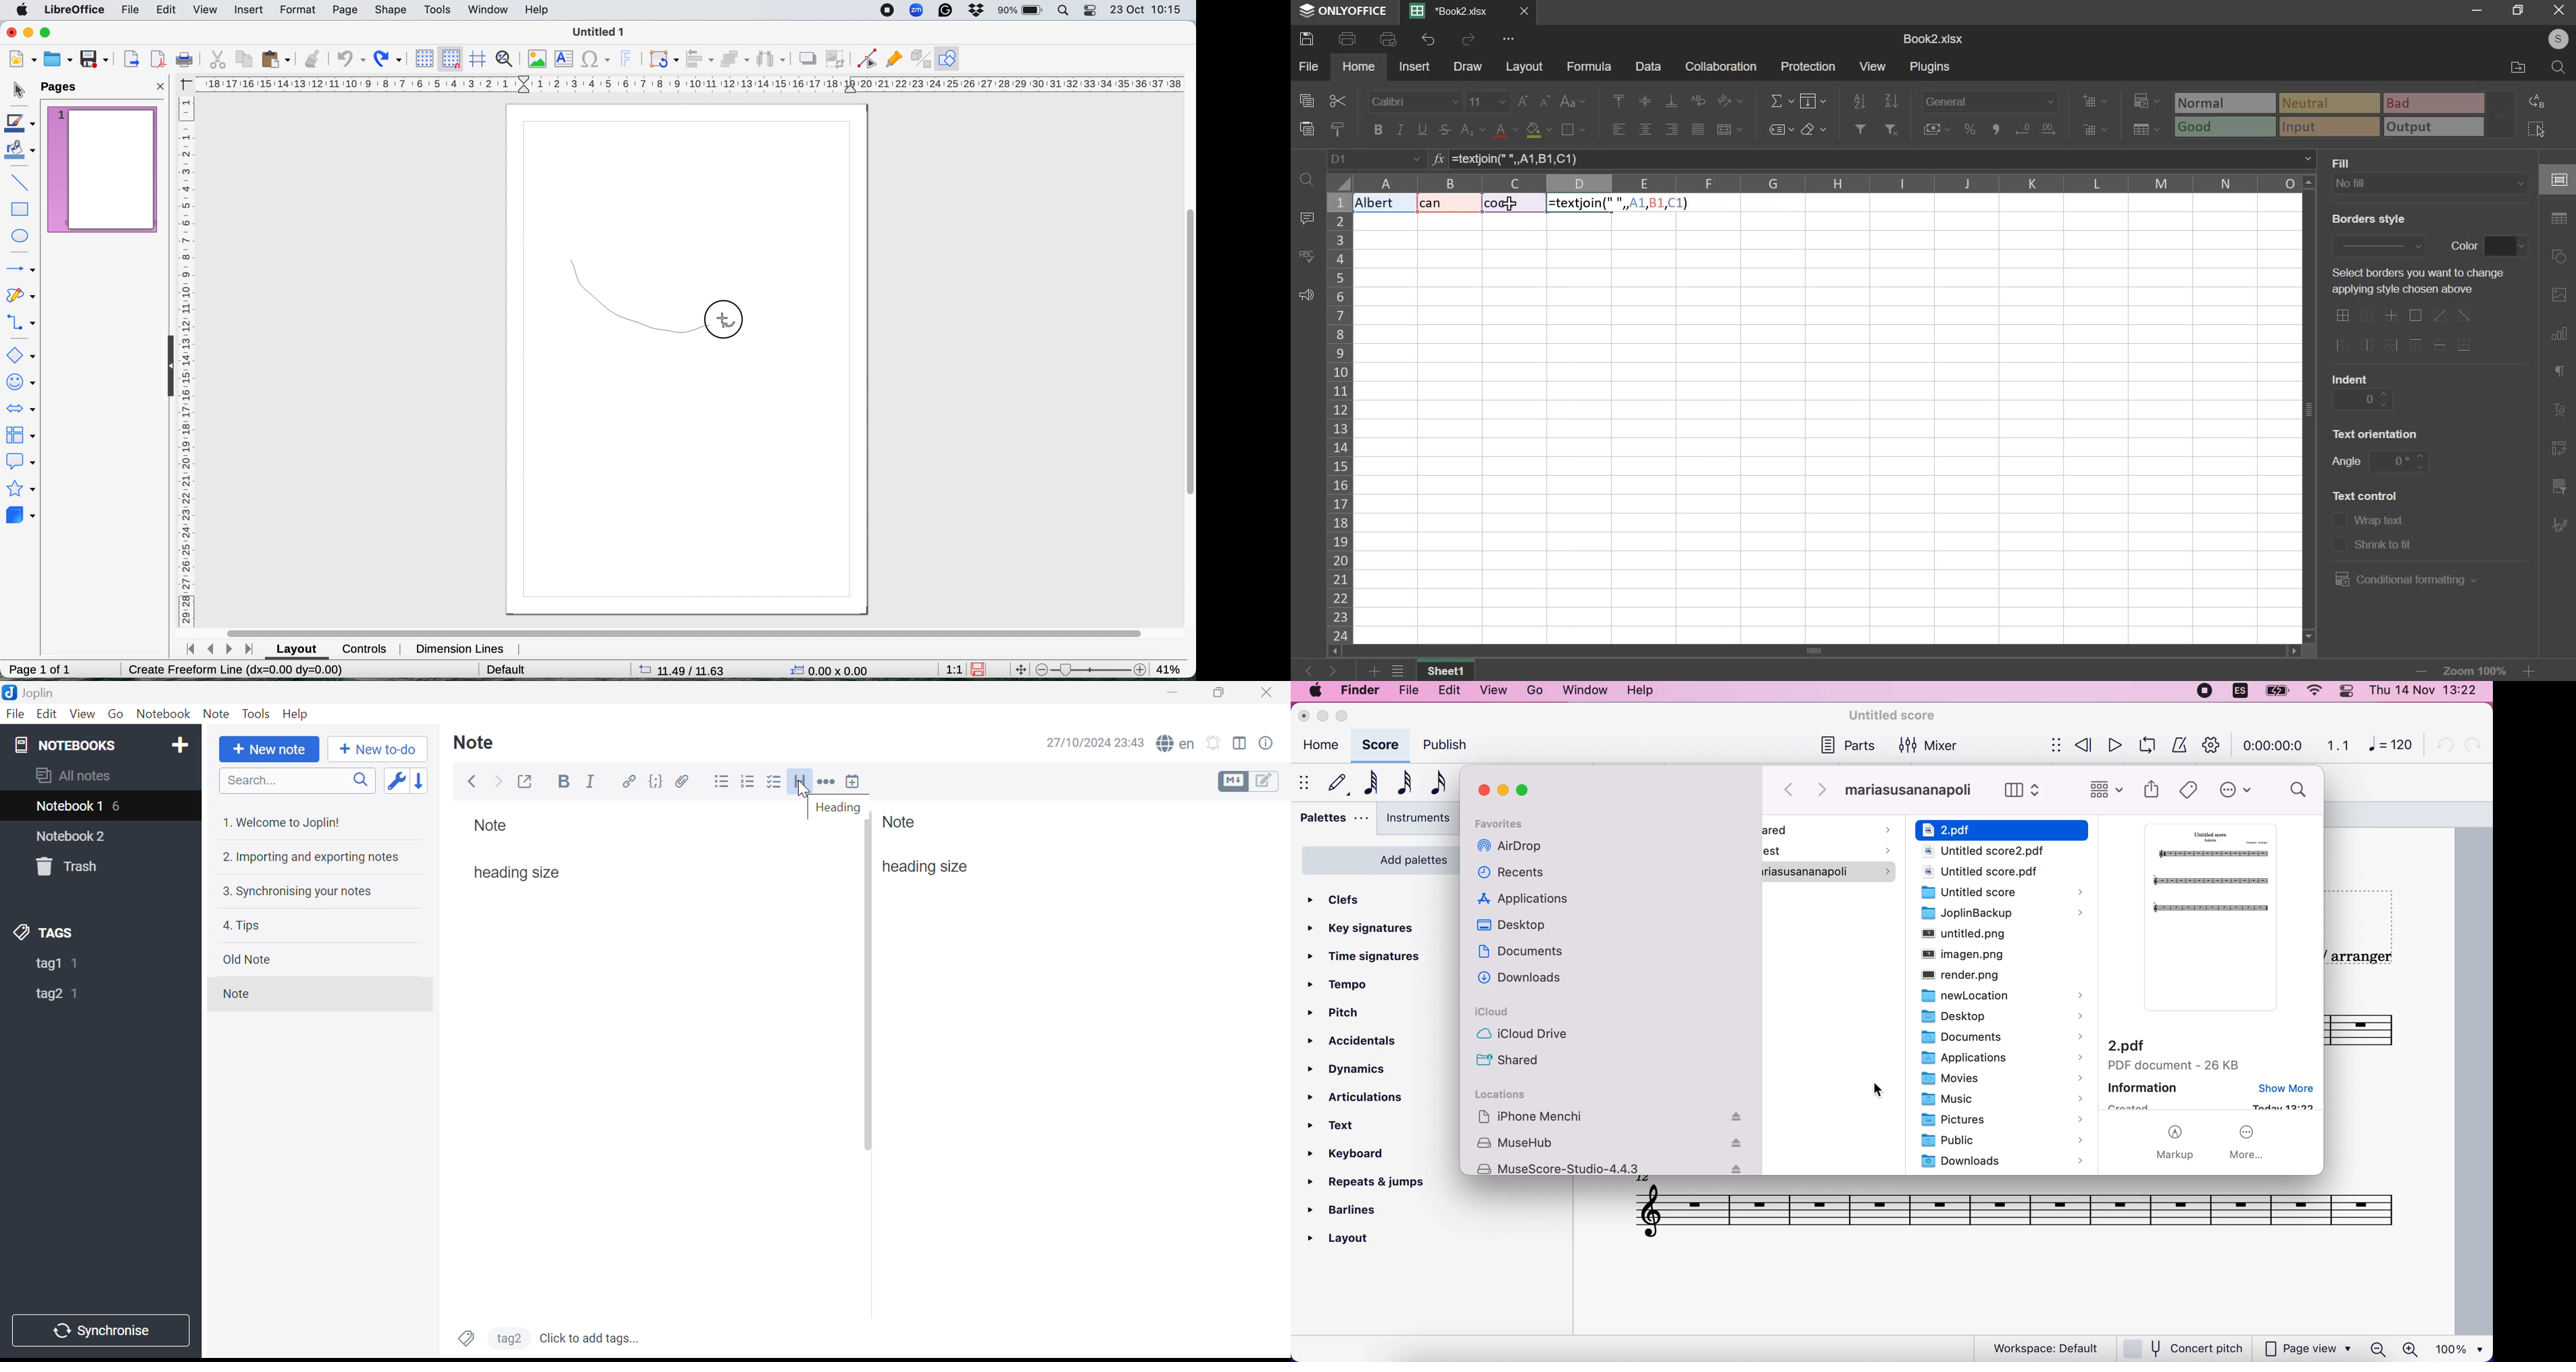  Describe the element at coordinates (250, 11) in the screenshot. I see `insert` at that location.